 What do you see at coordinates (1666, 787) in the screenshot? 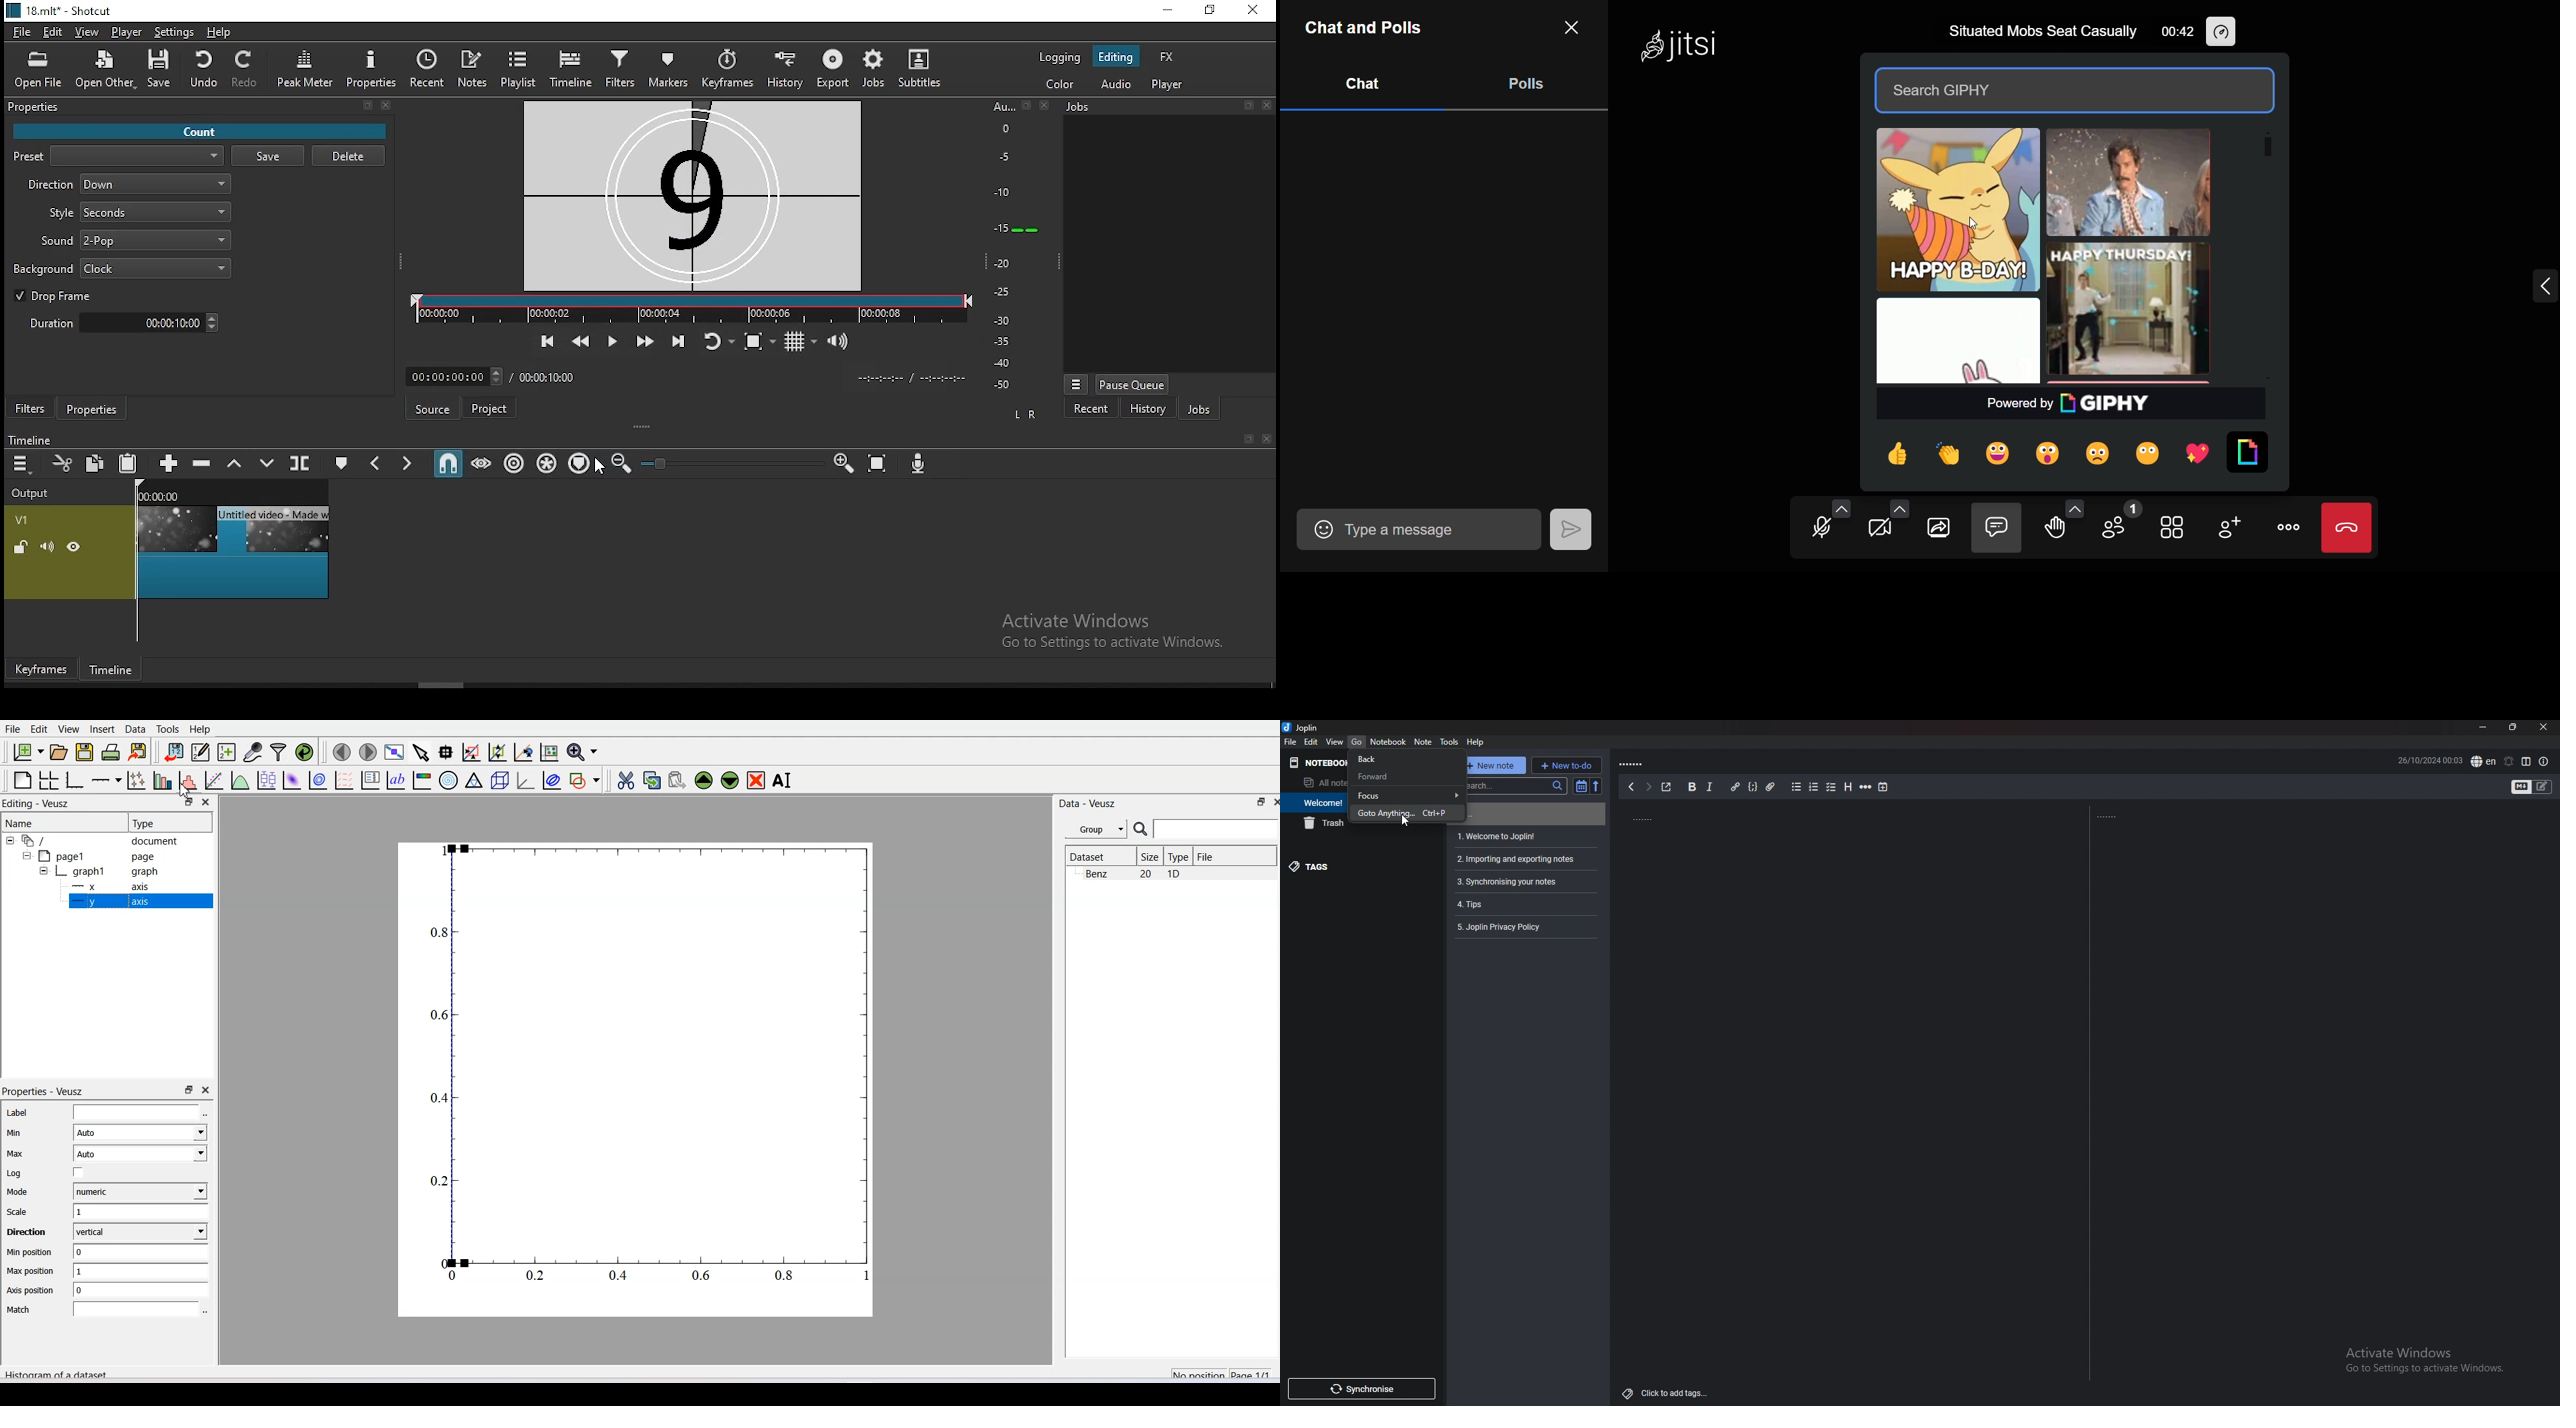
I see `toggle external editing` at bounding box center [1666, 787].